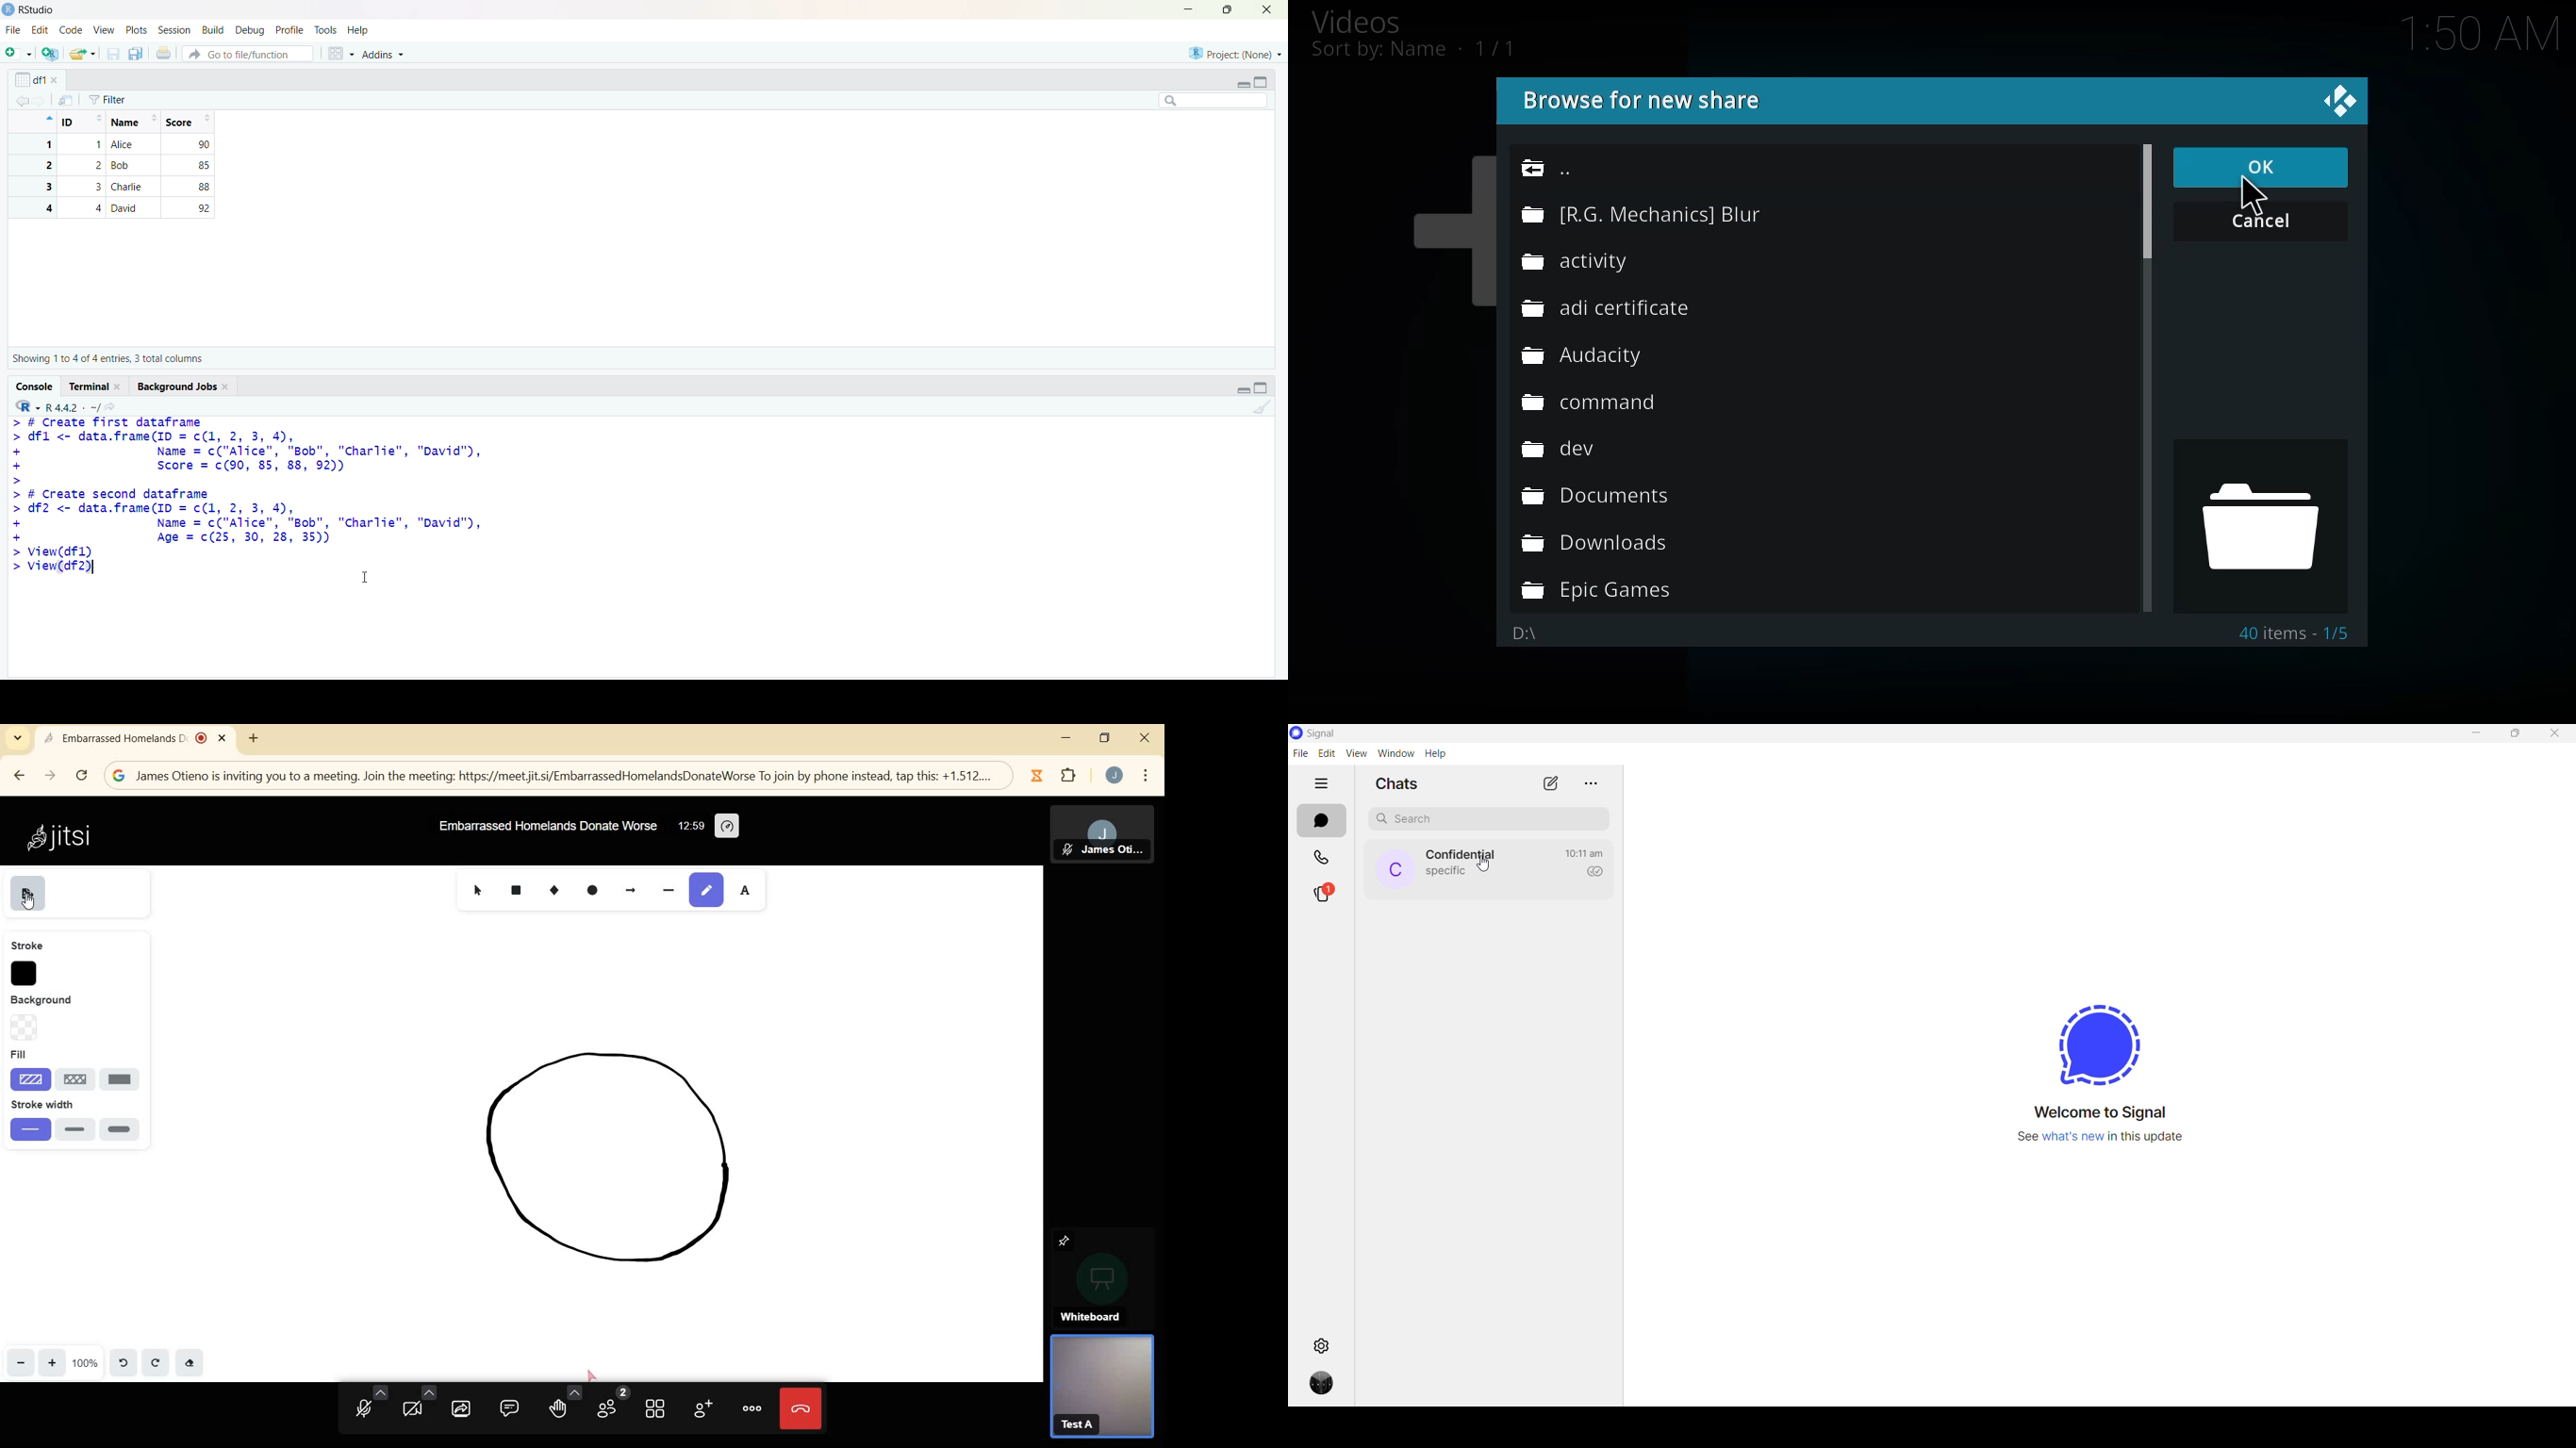 This screenshot has width=2576, height=1456. What do you see at coordinates (2100, 1138) in the screenshot?
I see `text regarding new update` at bounding box center [2100, 1138].